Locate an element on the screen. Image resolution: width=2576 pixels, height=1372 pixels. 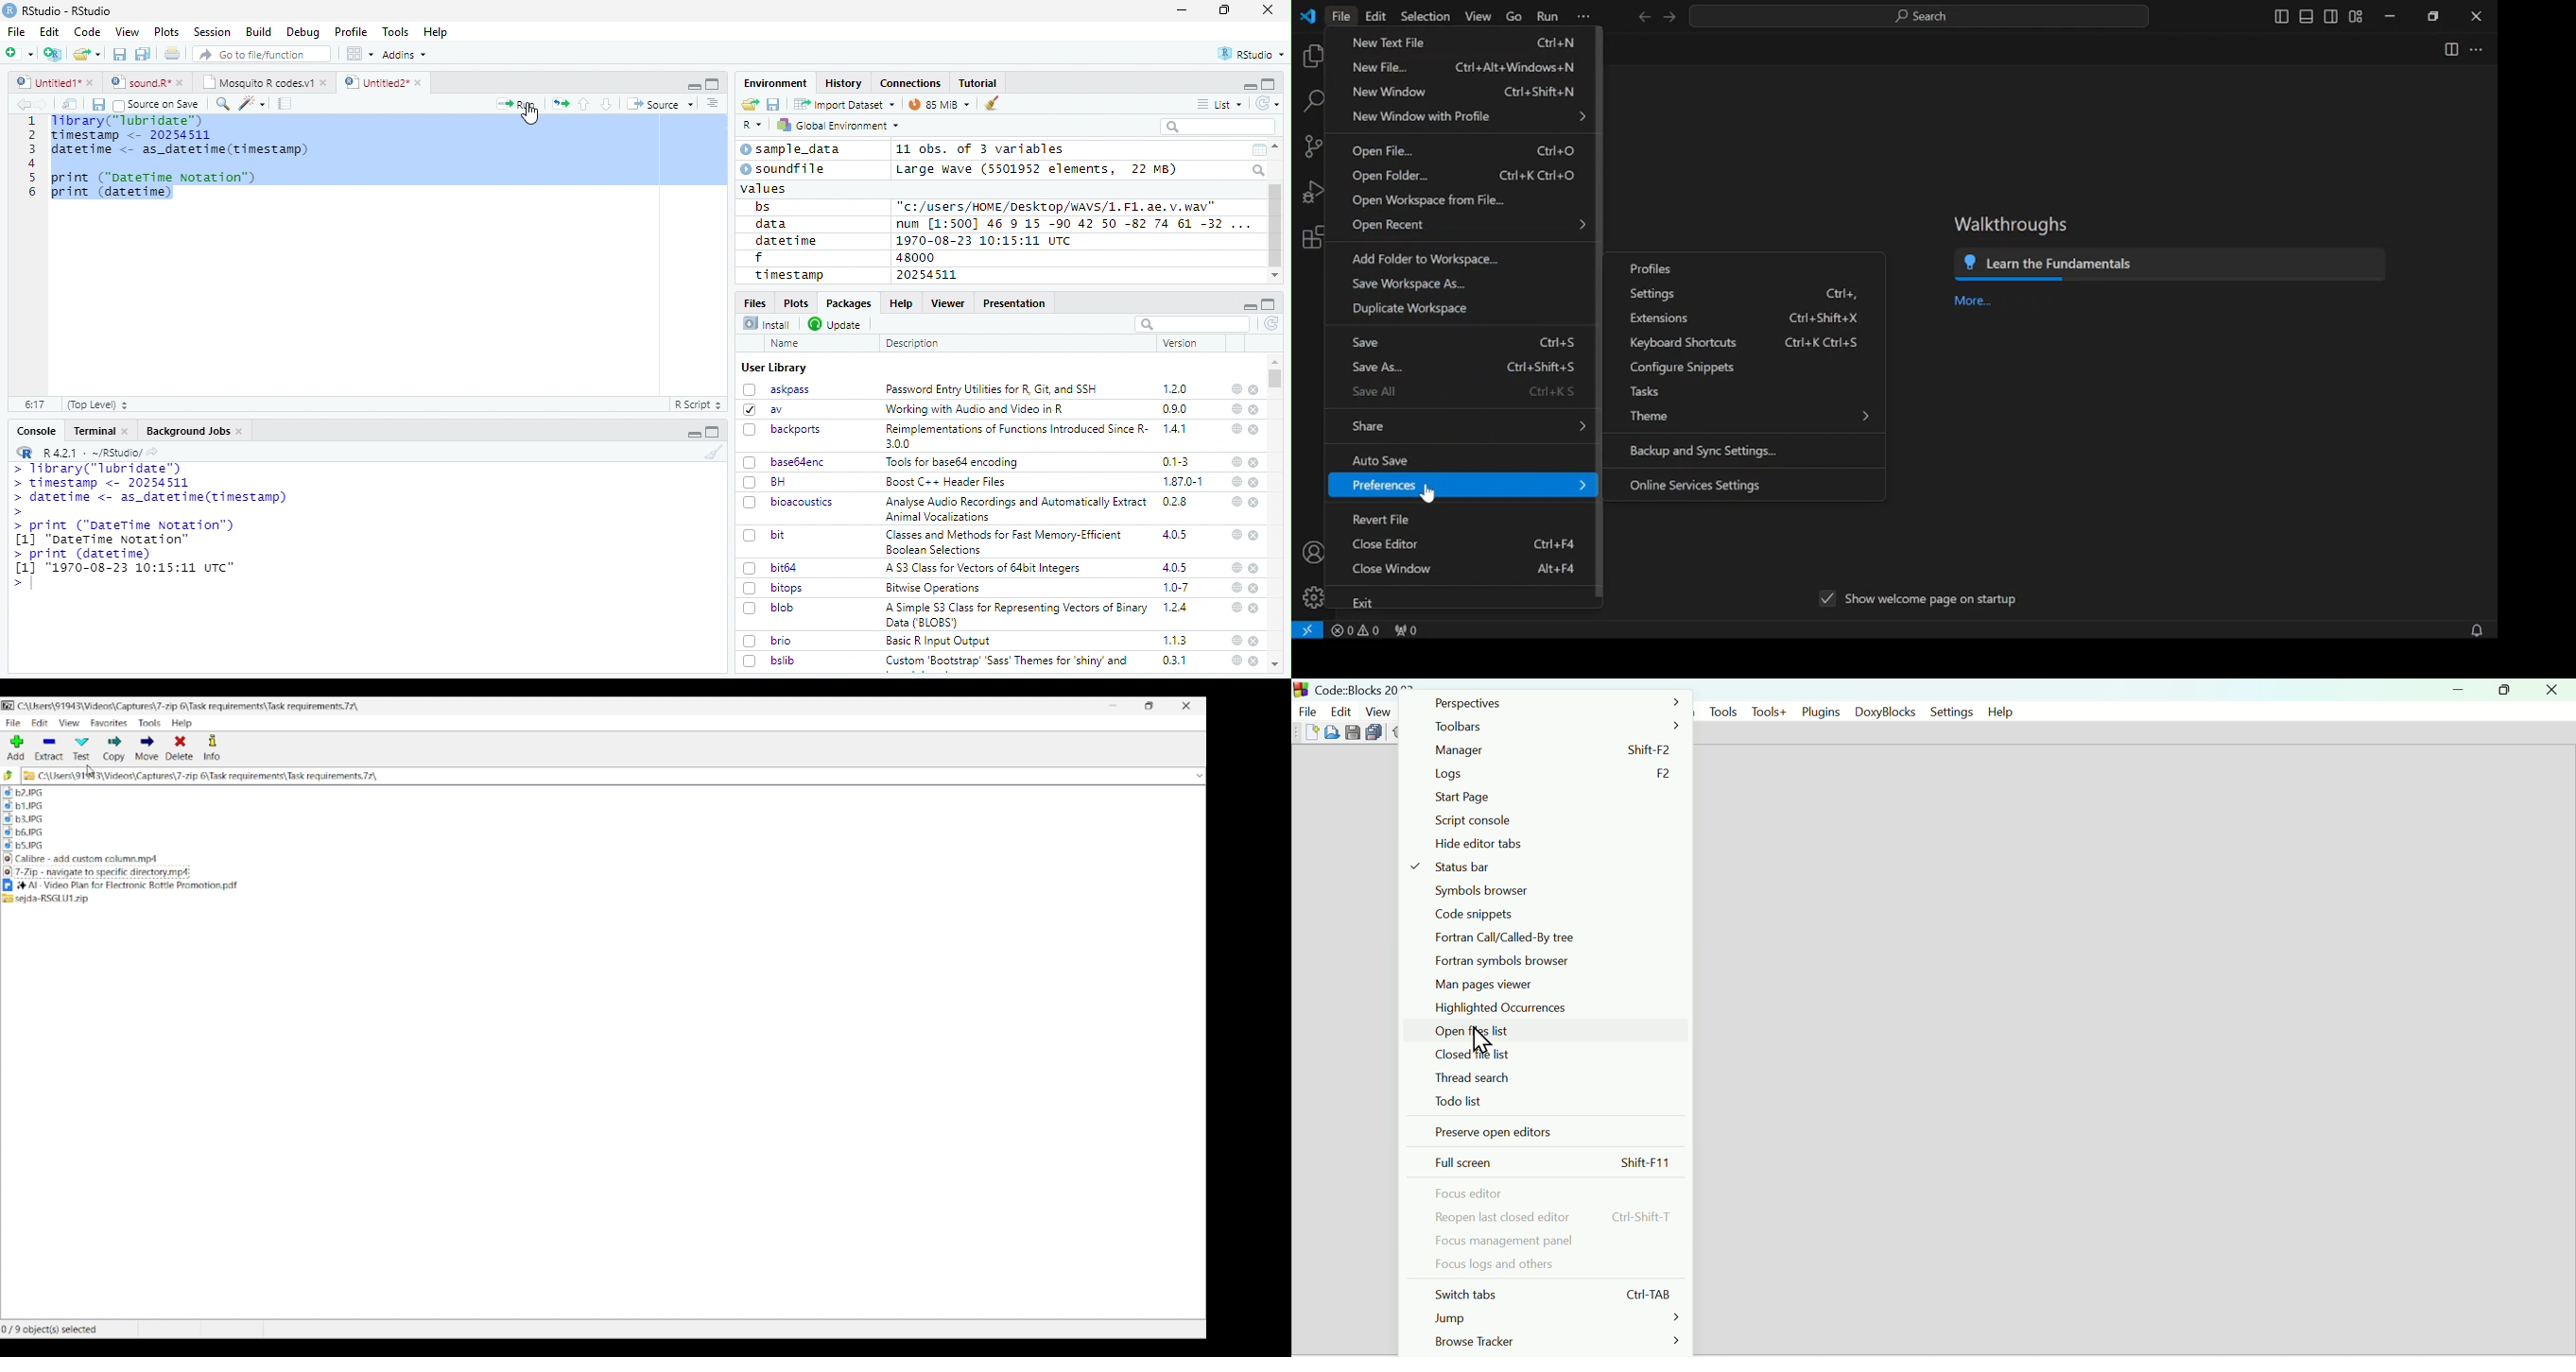
new window is located at coordinates (1391, 91).